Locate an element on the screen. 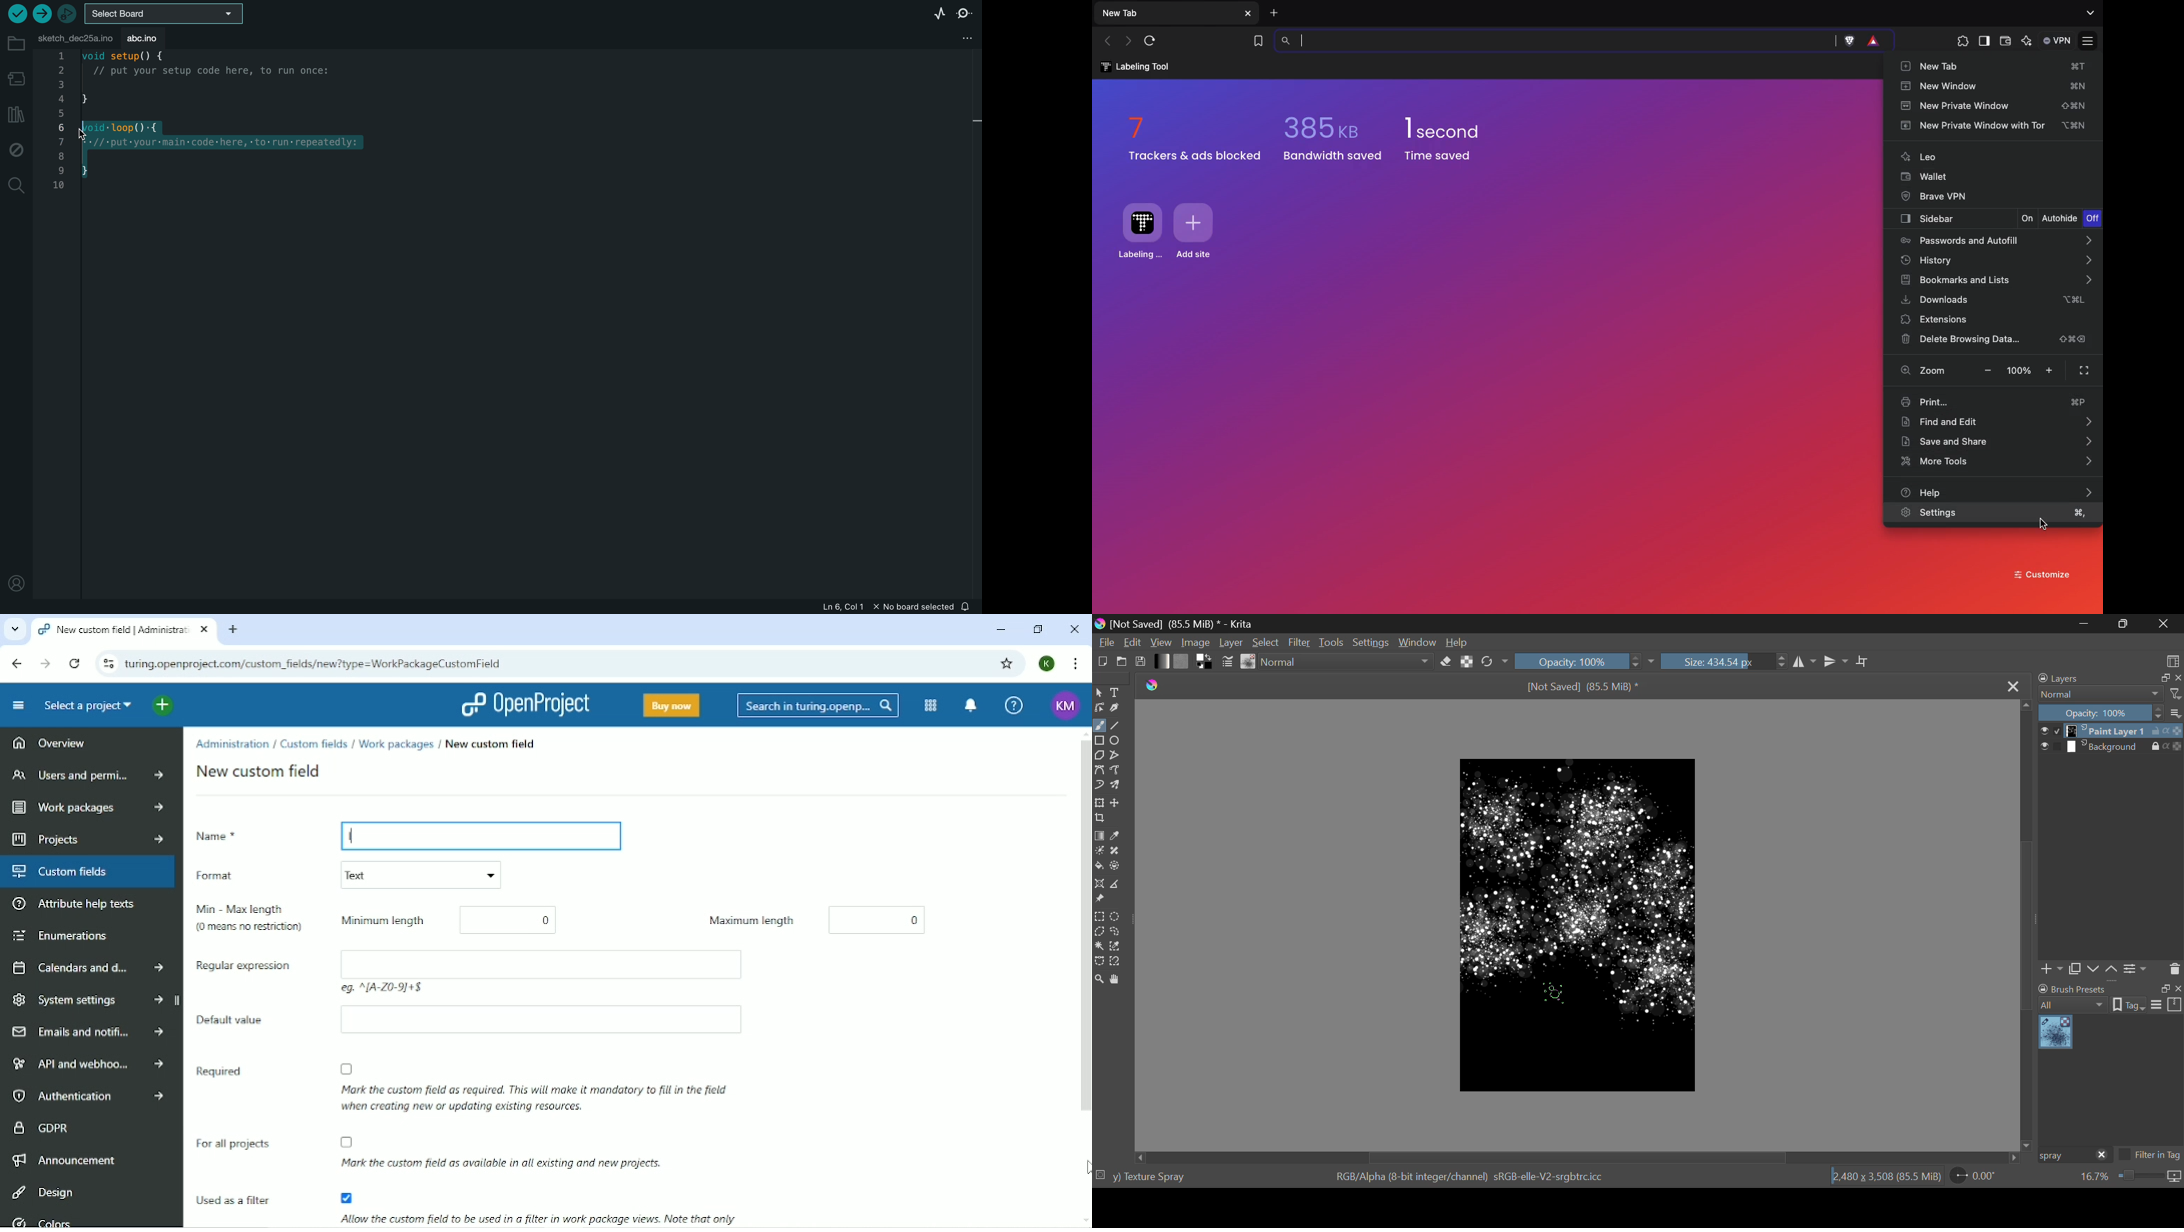  RGB/Alpha (8-bit integer/channel) sRGB-elle-V2-srgbtrcicc is located at coordinates (1471, 1178).